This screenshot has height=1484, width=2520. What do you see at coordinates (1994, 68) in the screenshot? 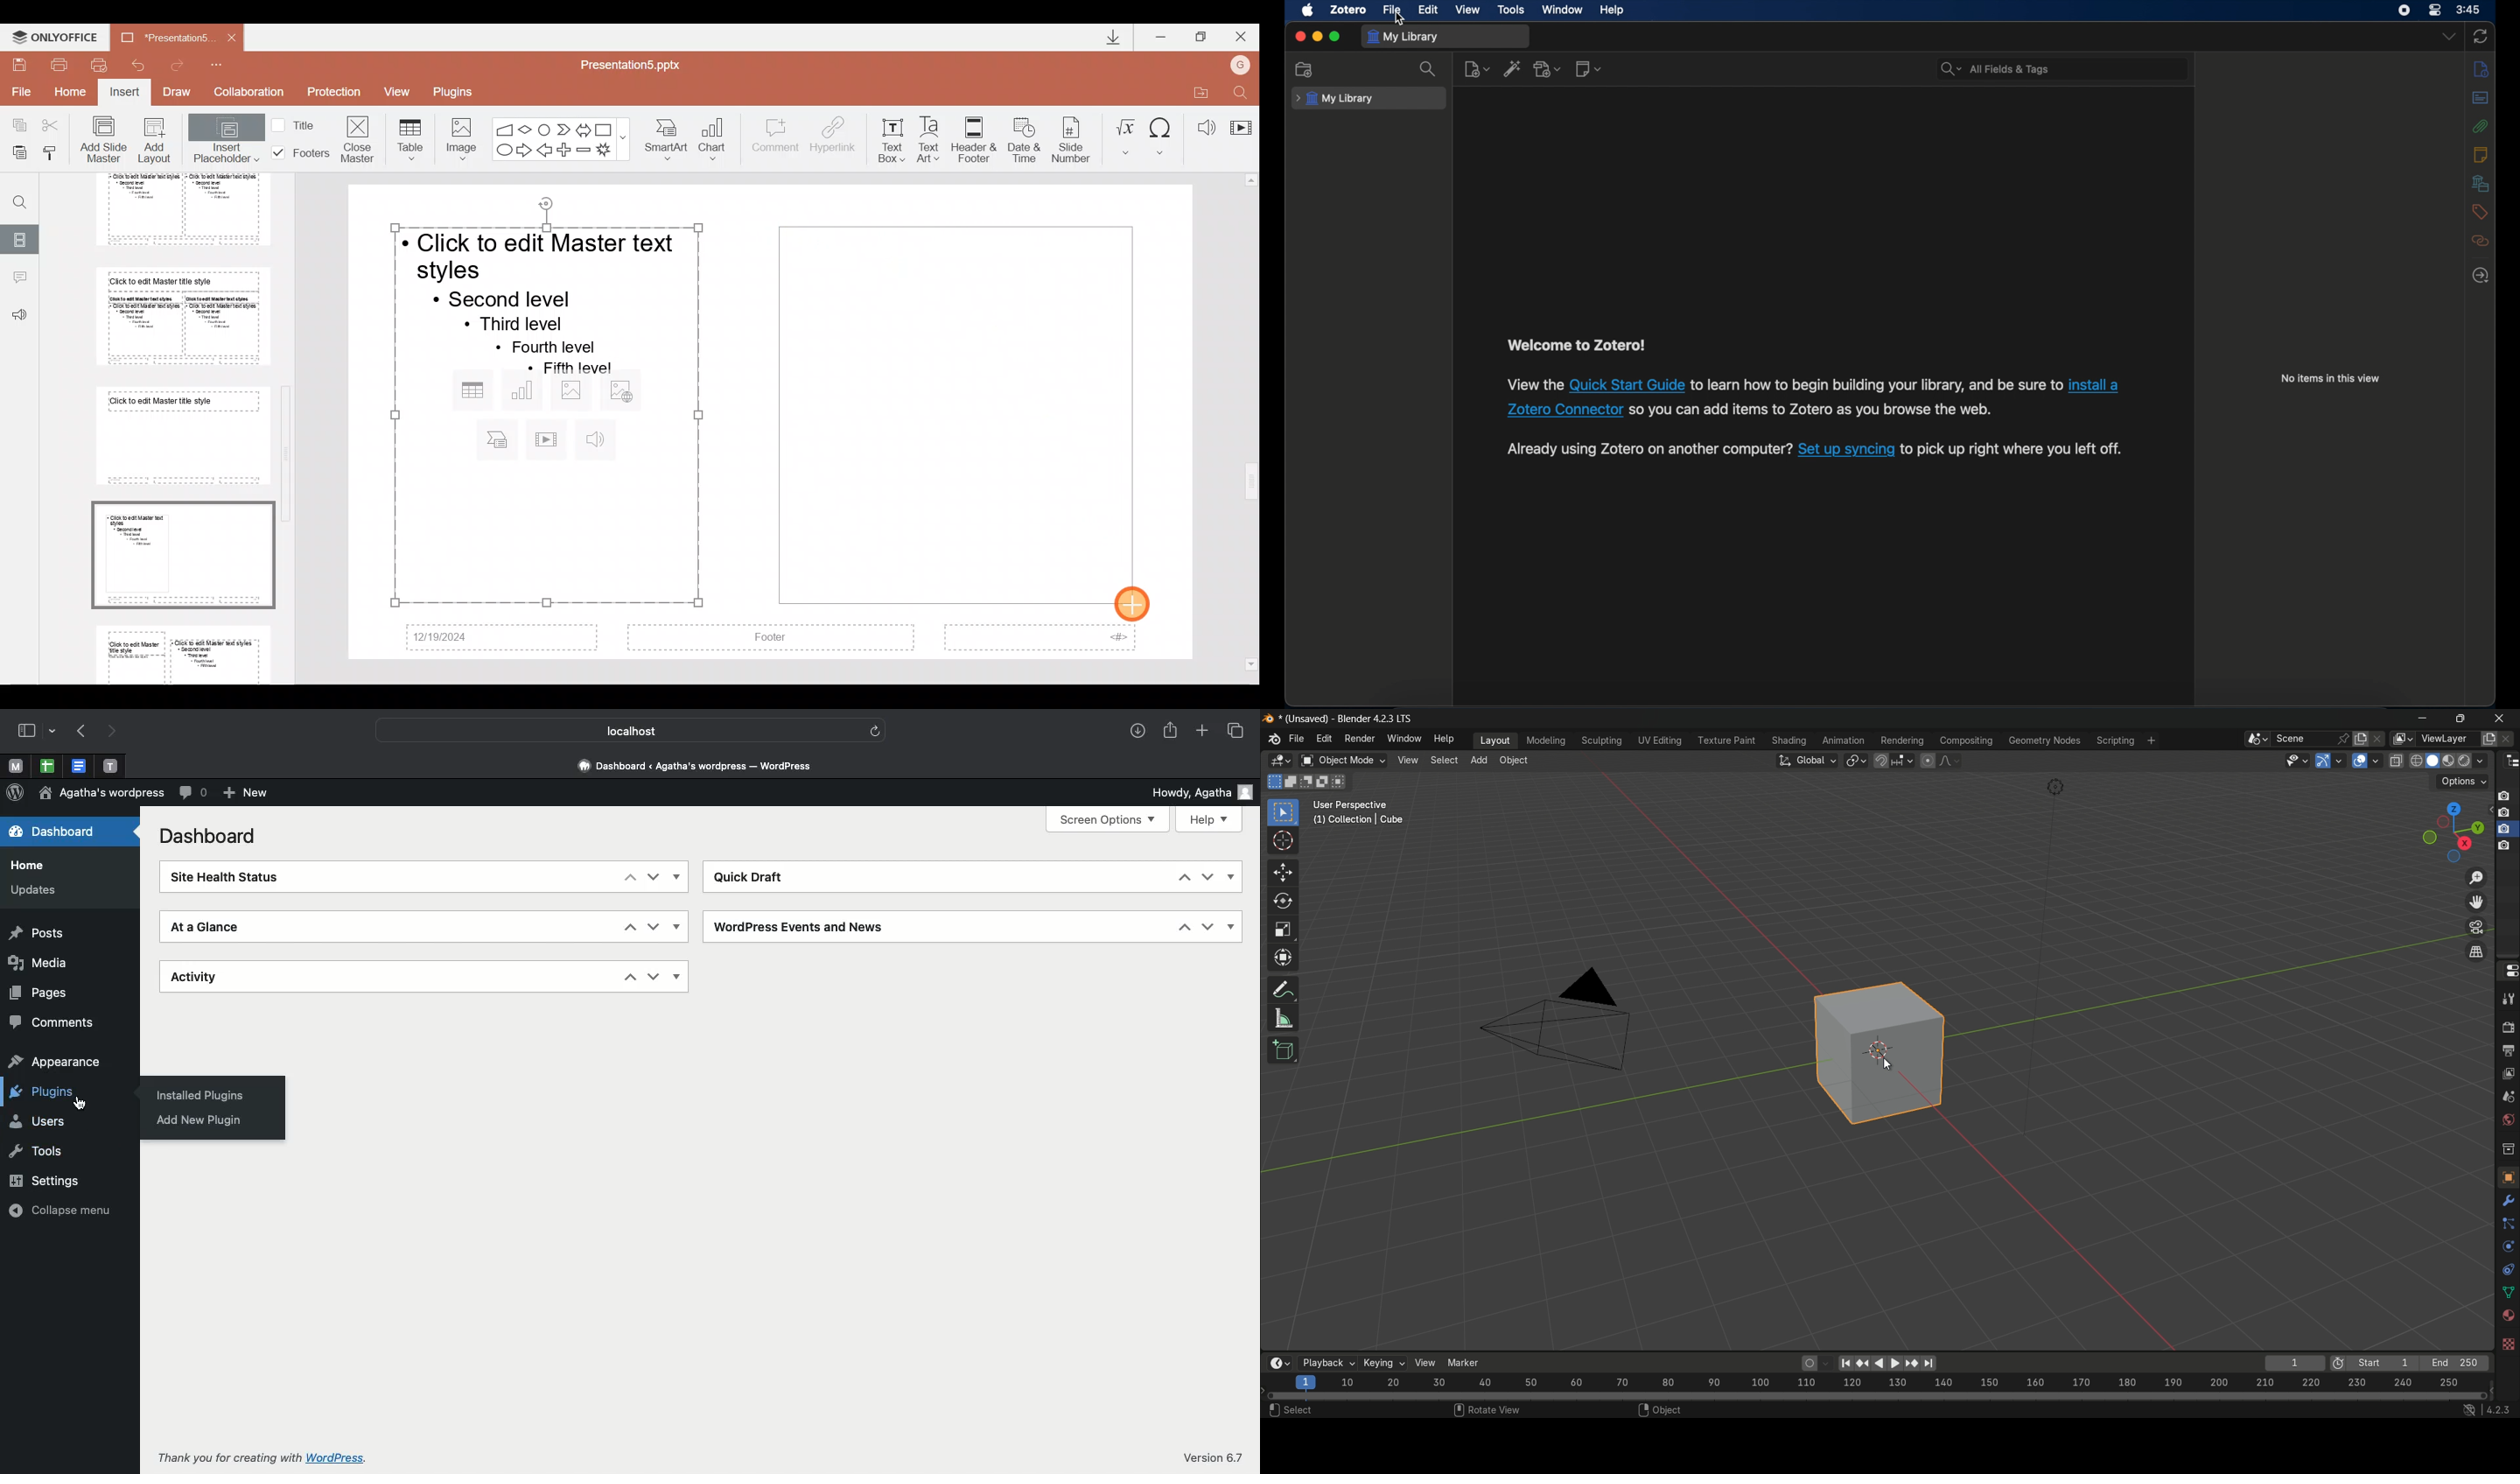
I see `search bar` at bounding box center [1994, 68].